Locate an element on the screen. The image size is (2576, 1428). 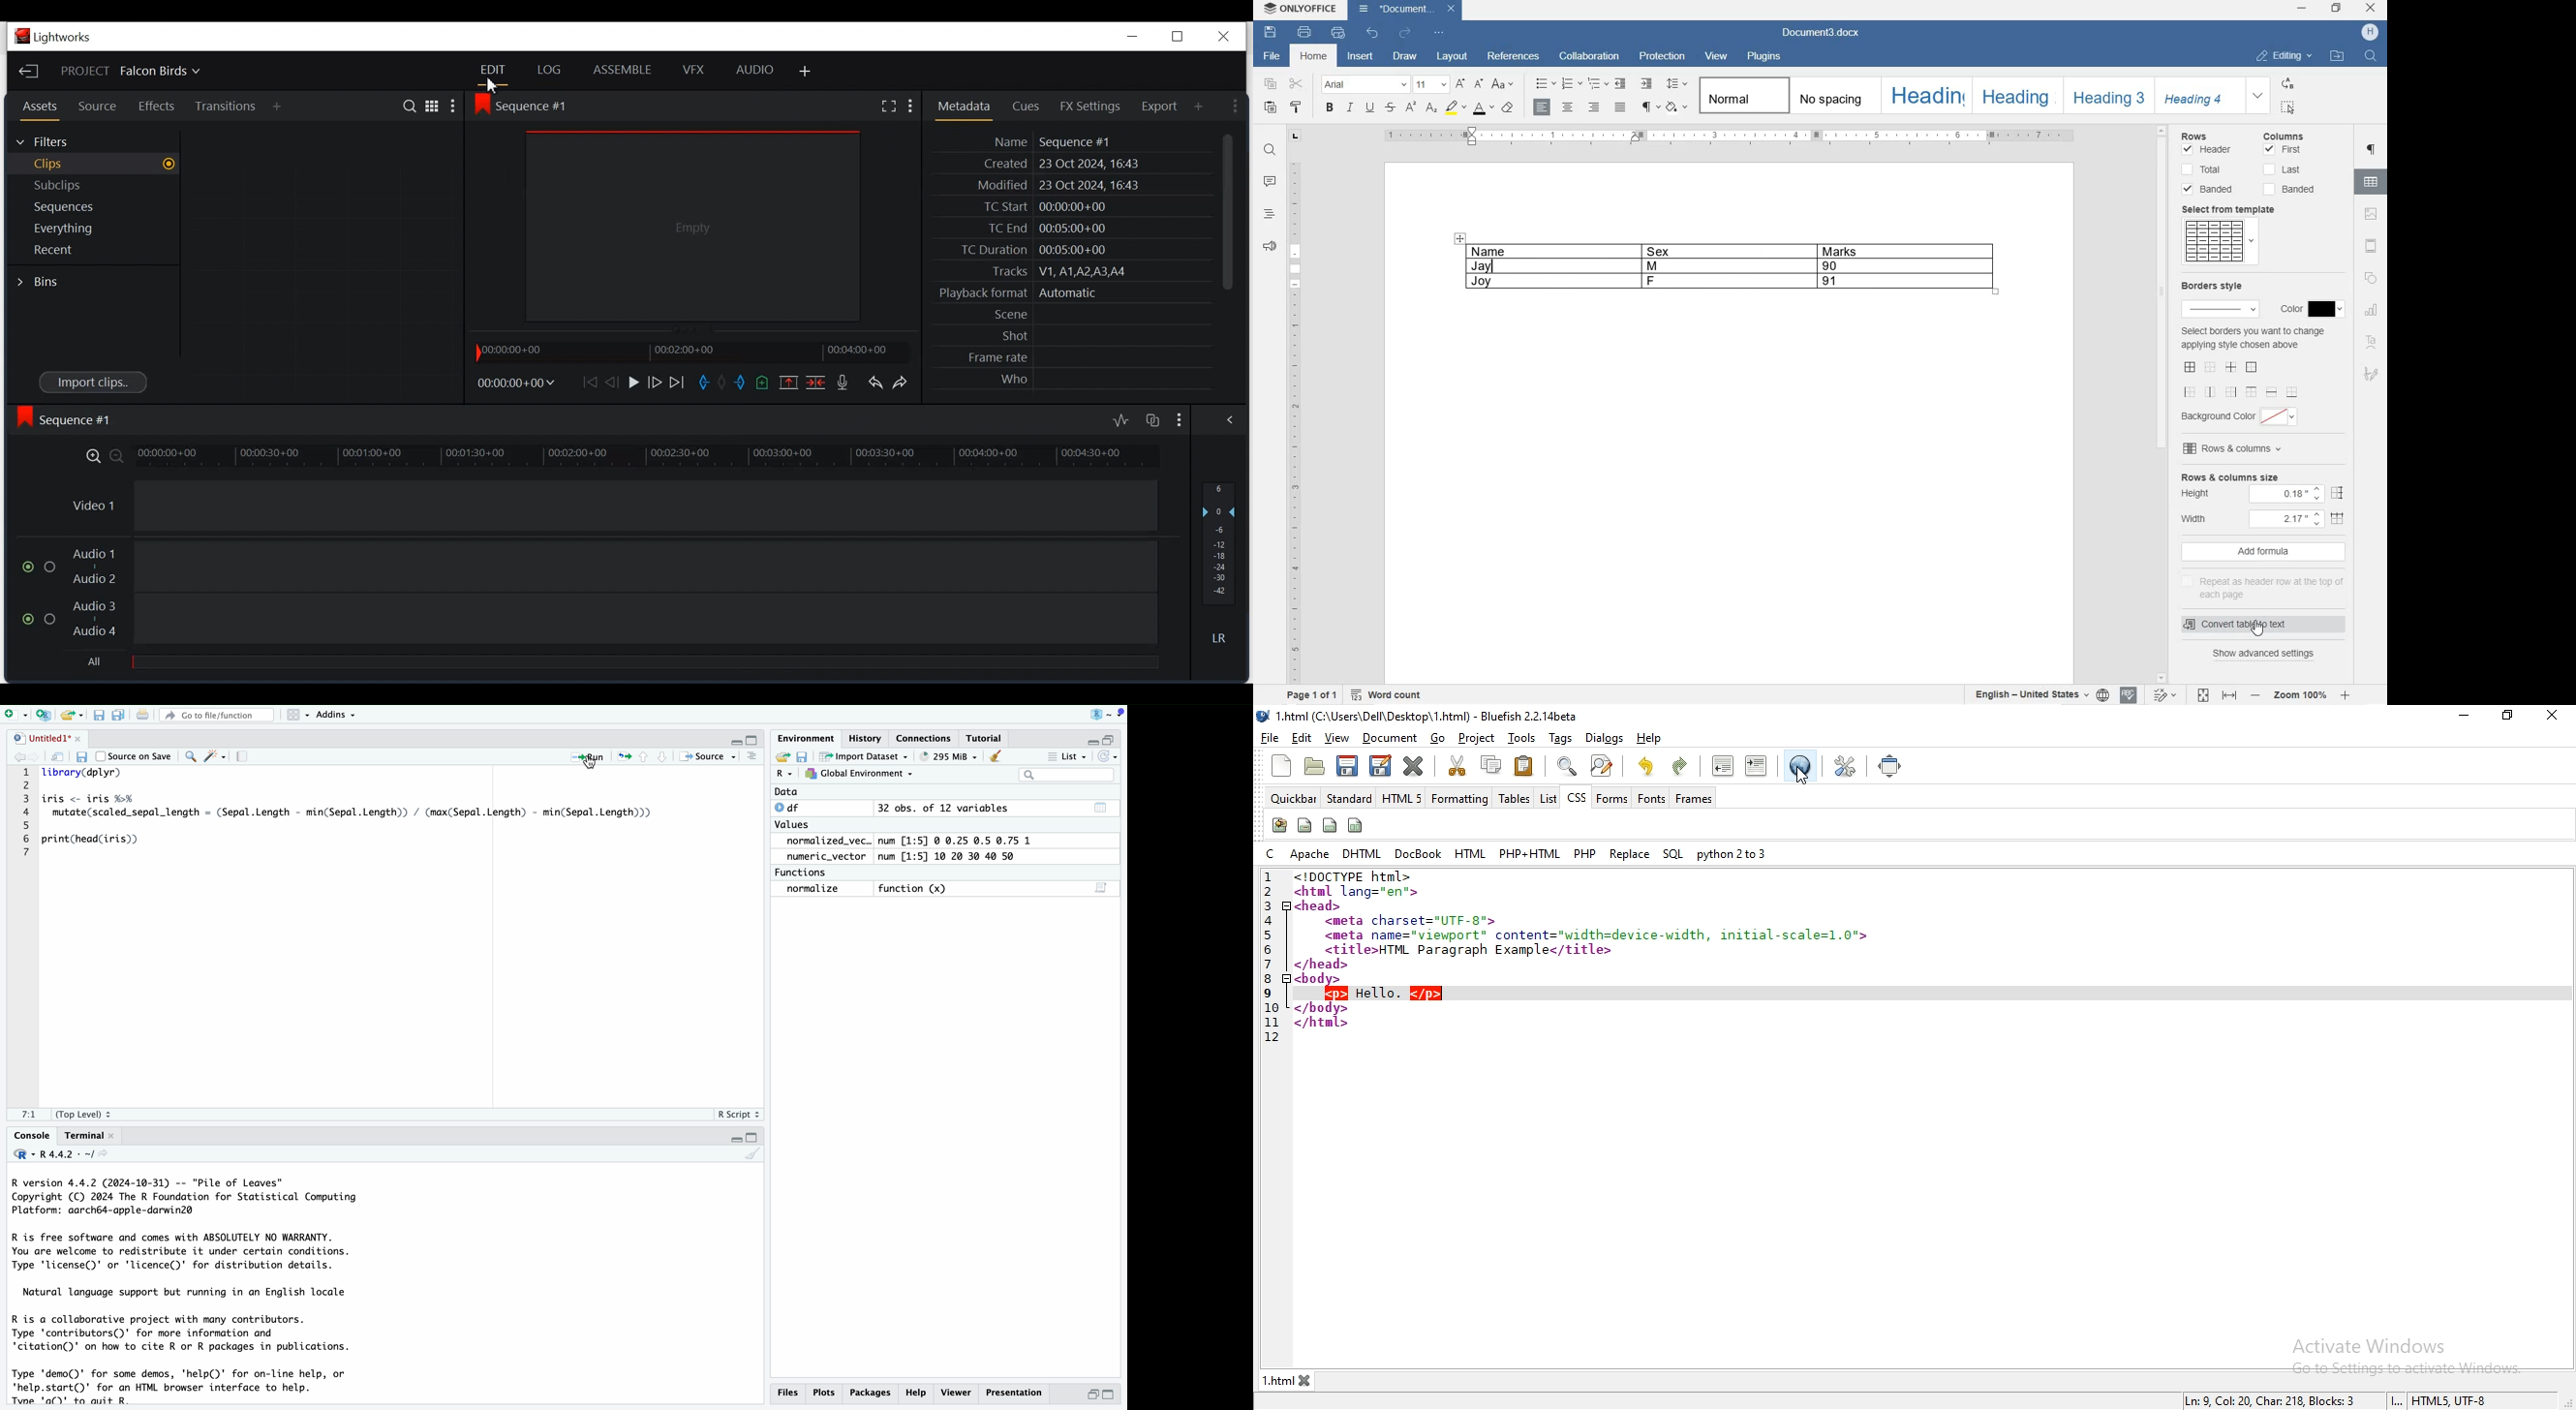
formatting is located at coordinates (1461, 798).